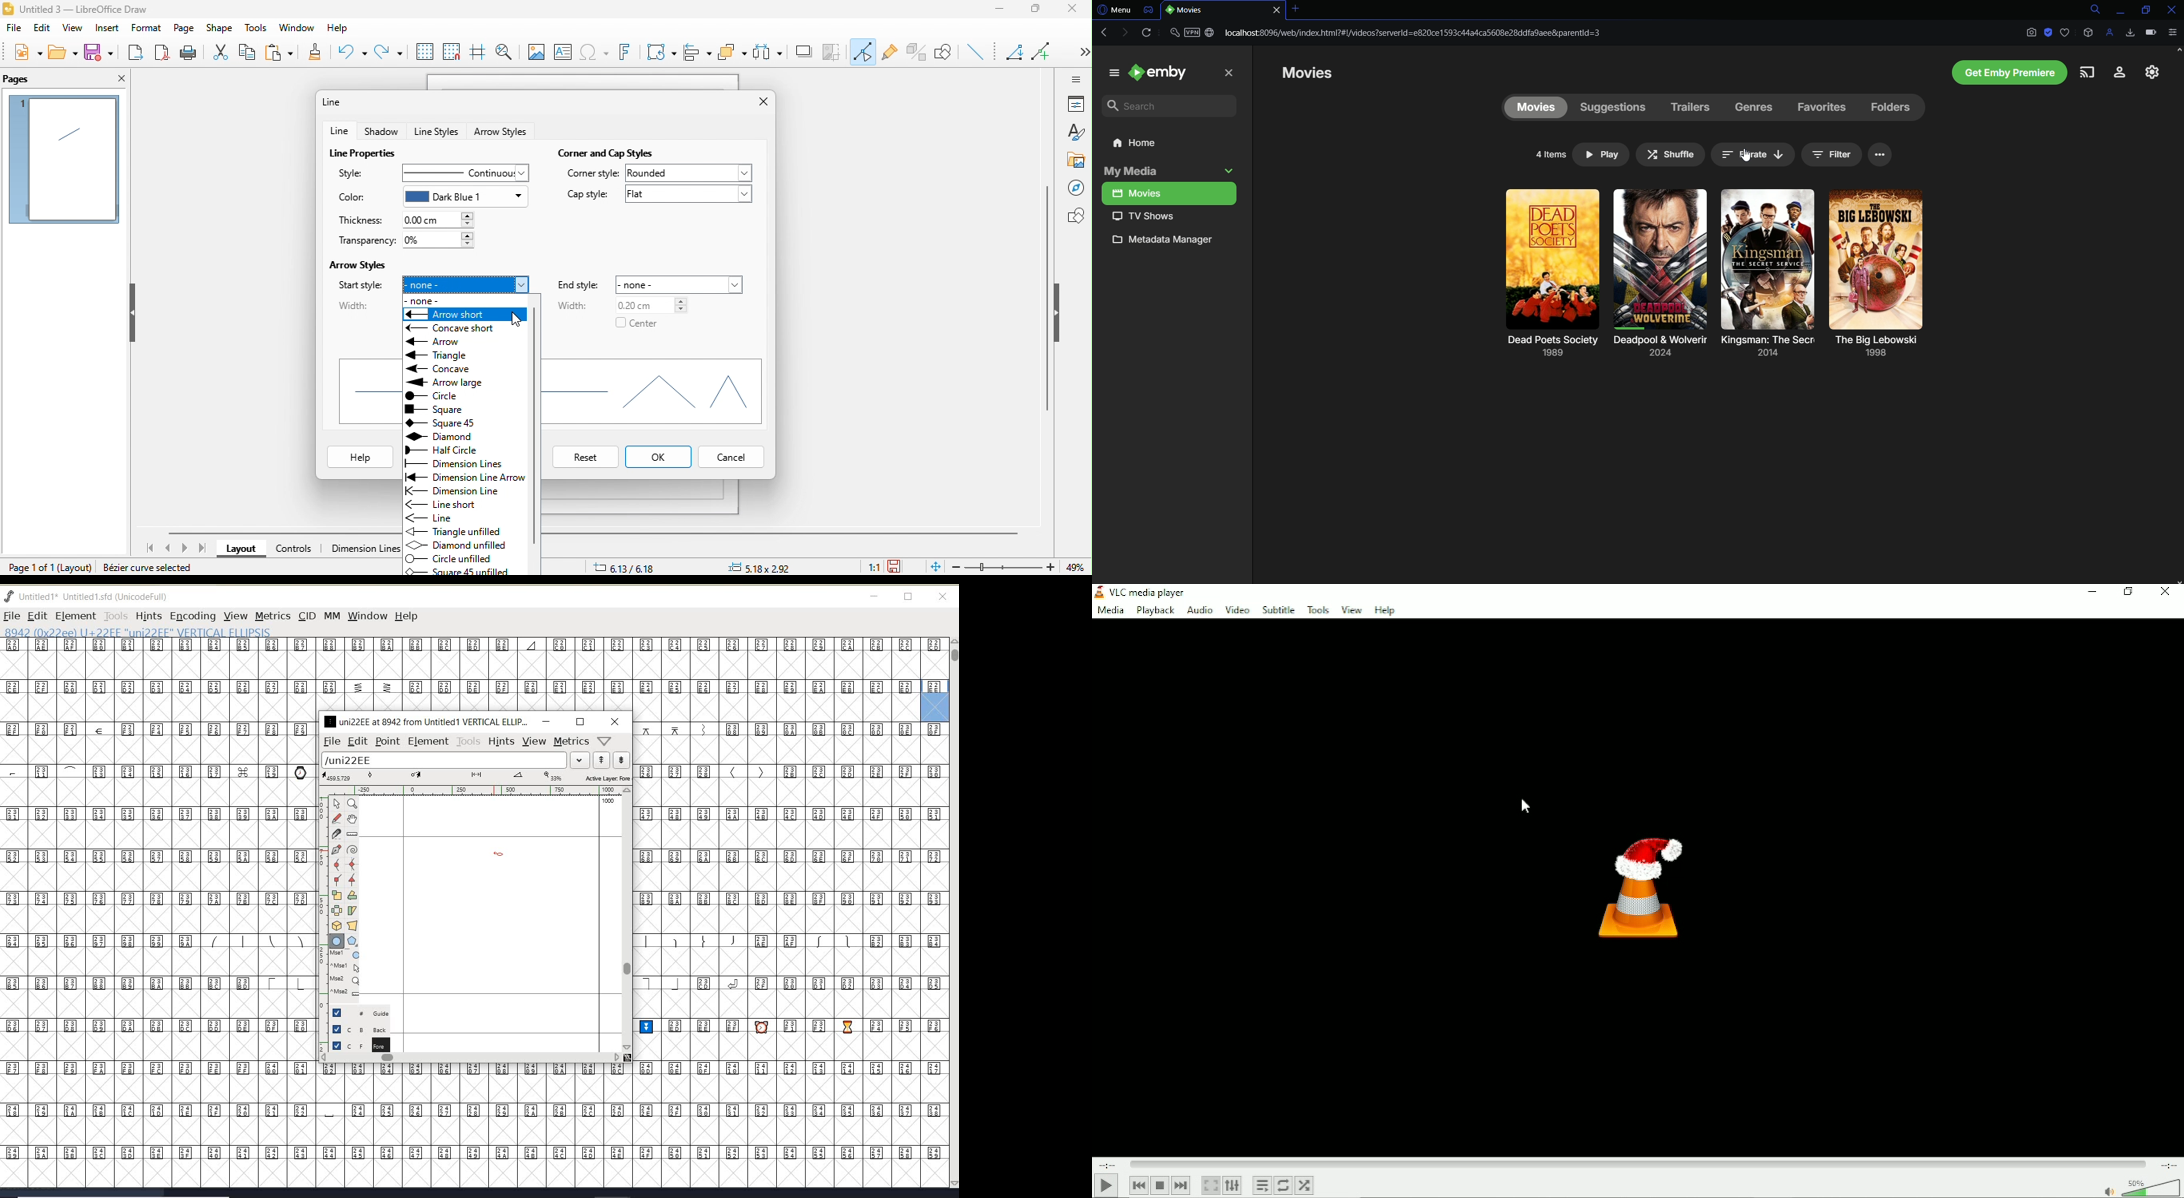  What do you see at coordinates (462, 572) in the screenshot?
I see `square 45 unfilled` at bounding box center [462, 572].